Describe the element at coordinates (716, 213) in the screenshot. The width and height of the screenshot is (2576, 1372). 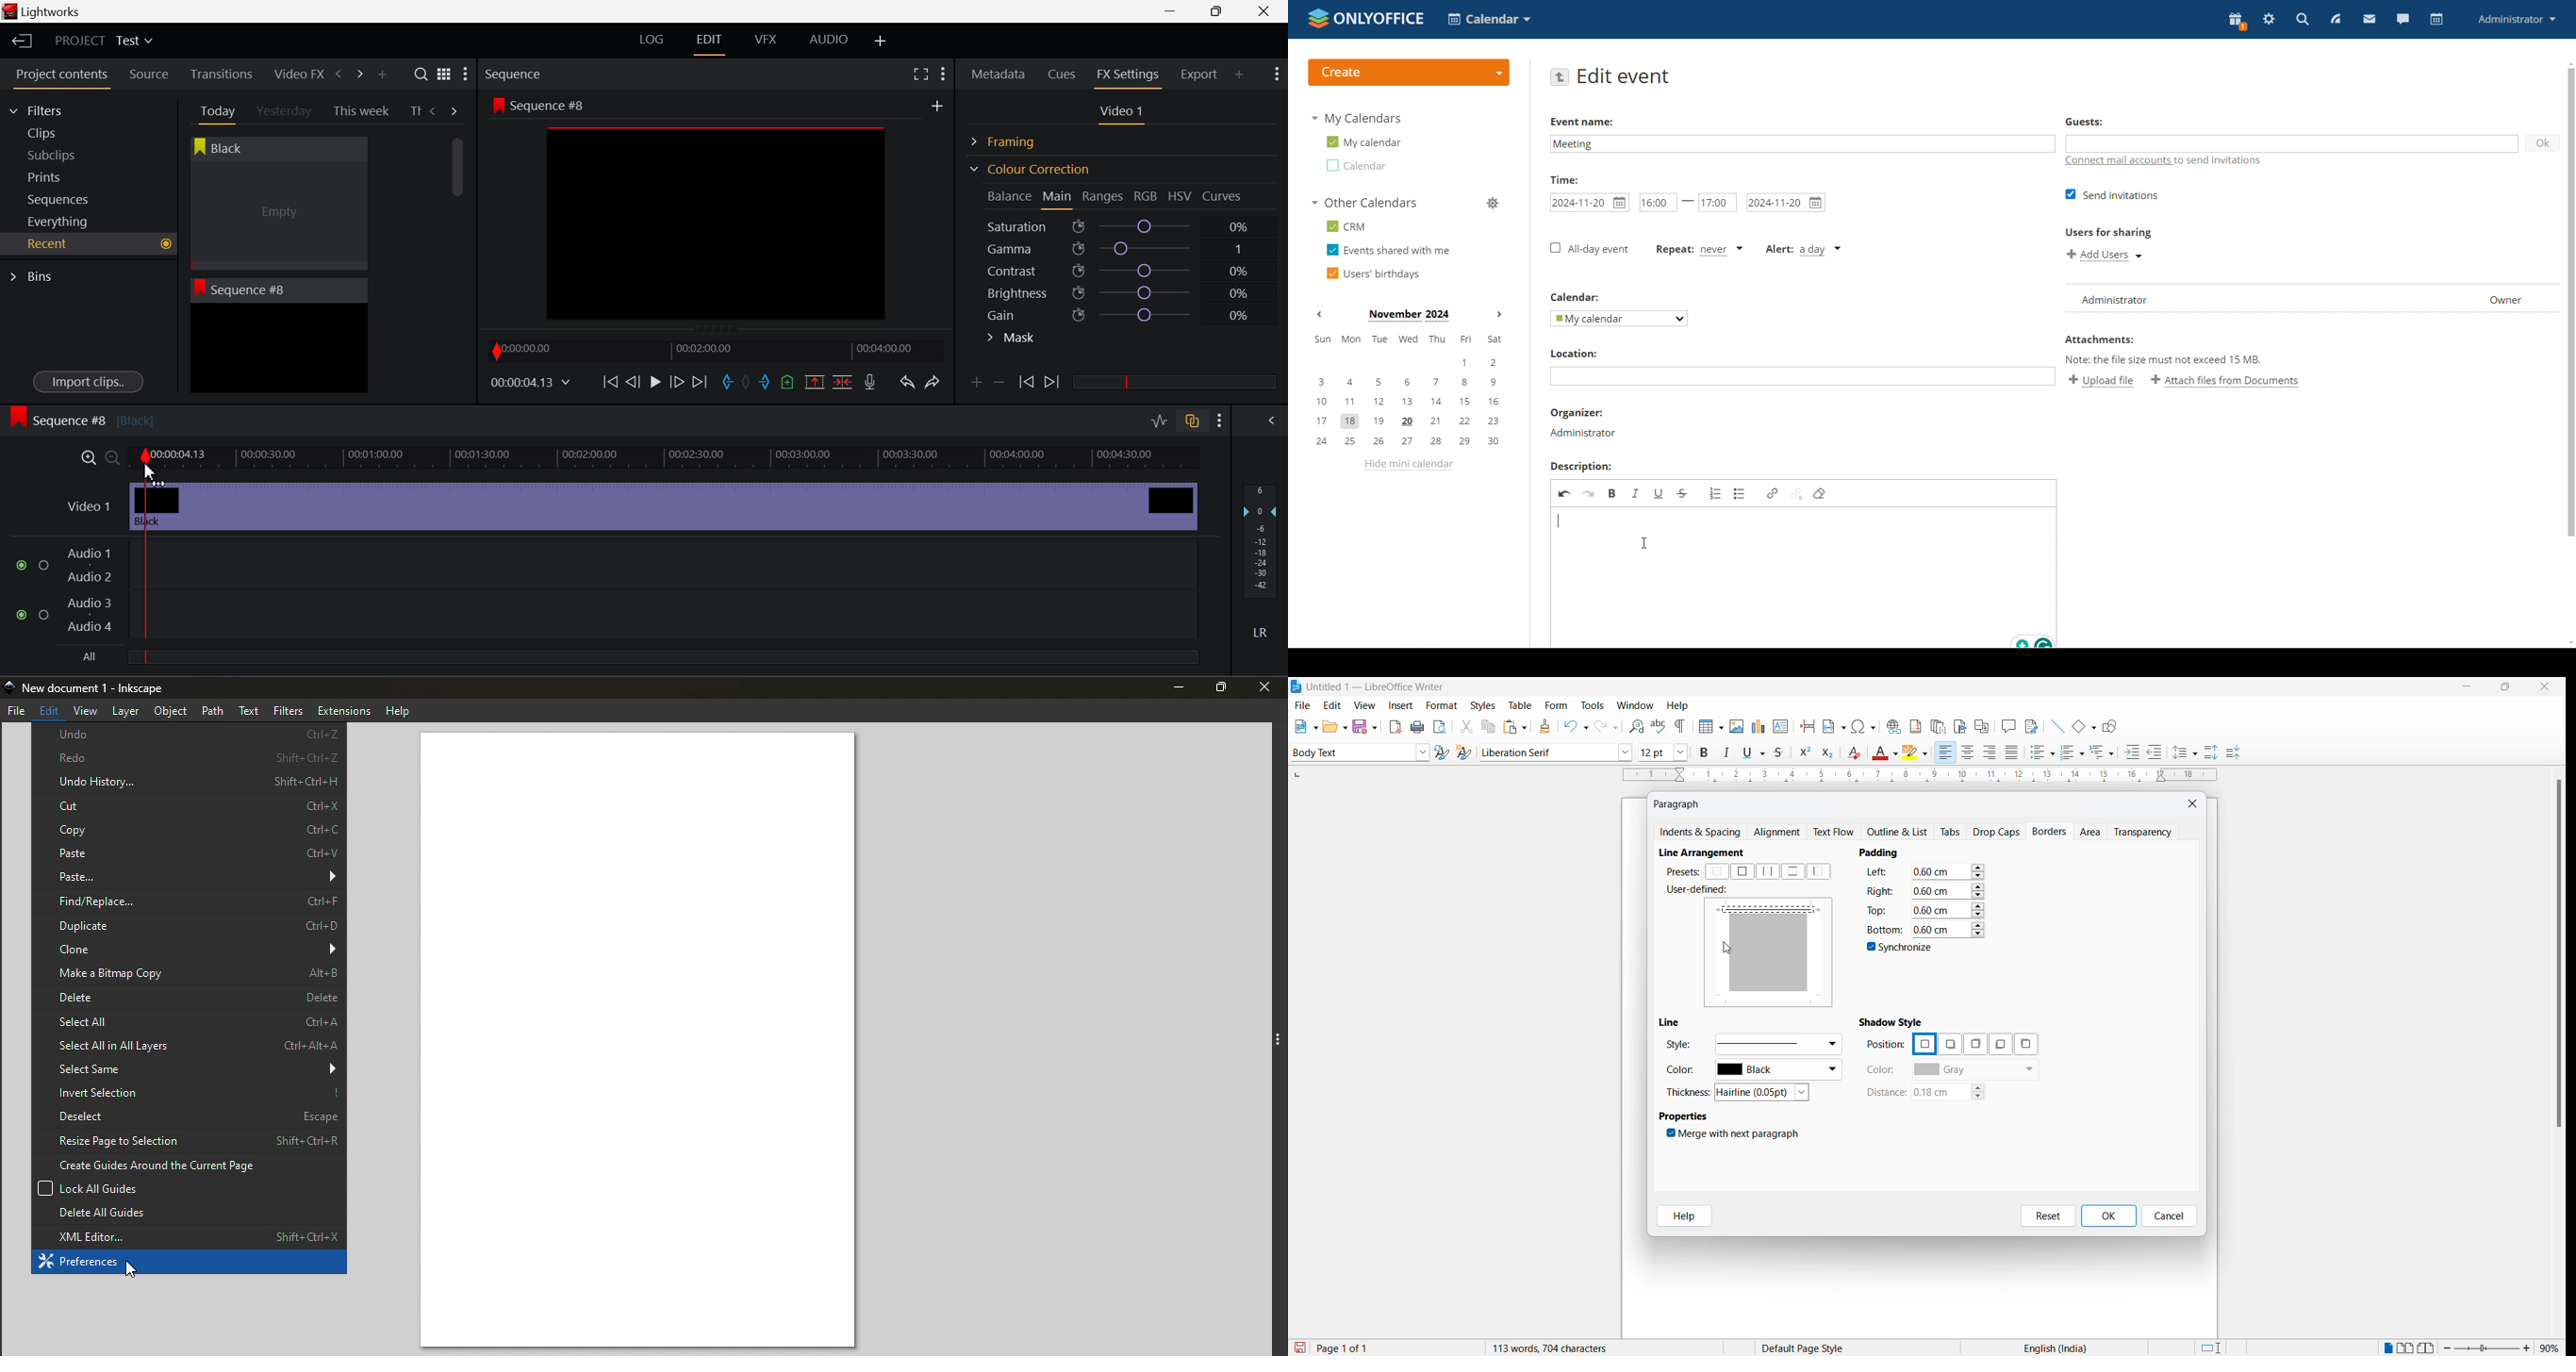
I see `Sequence #8 Preview Screen` at that location.